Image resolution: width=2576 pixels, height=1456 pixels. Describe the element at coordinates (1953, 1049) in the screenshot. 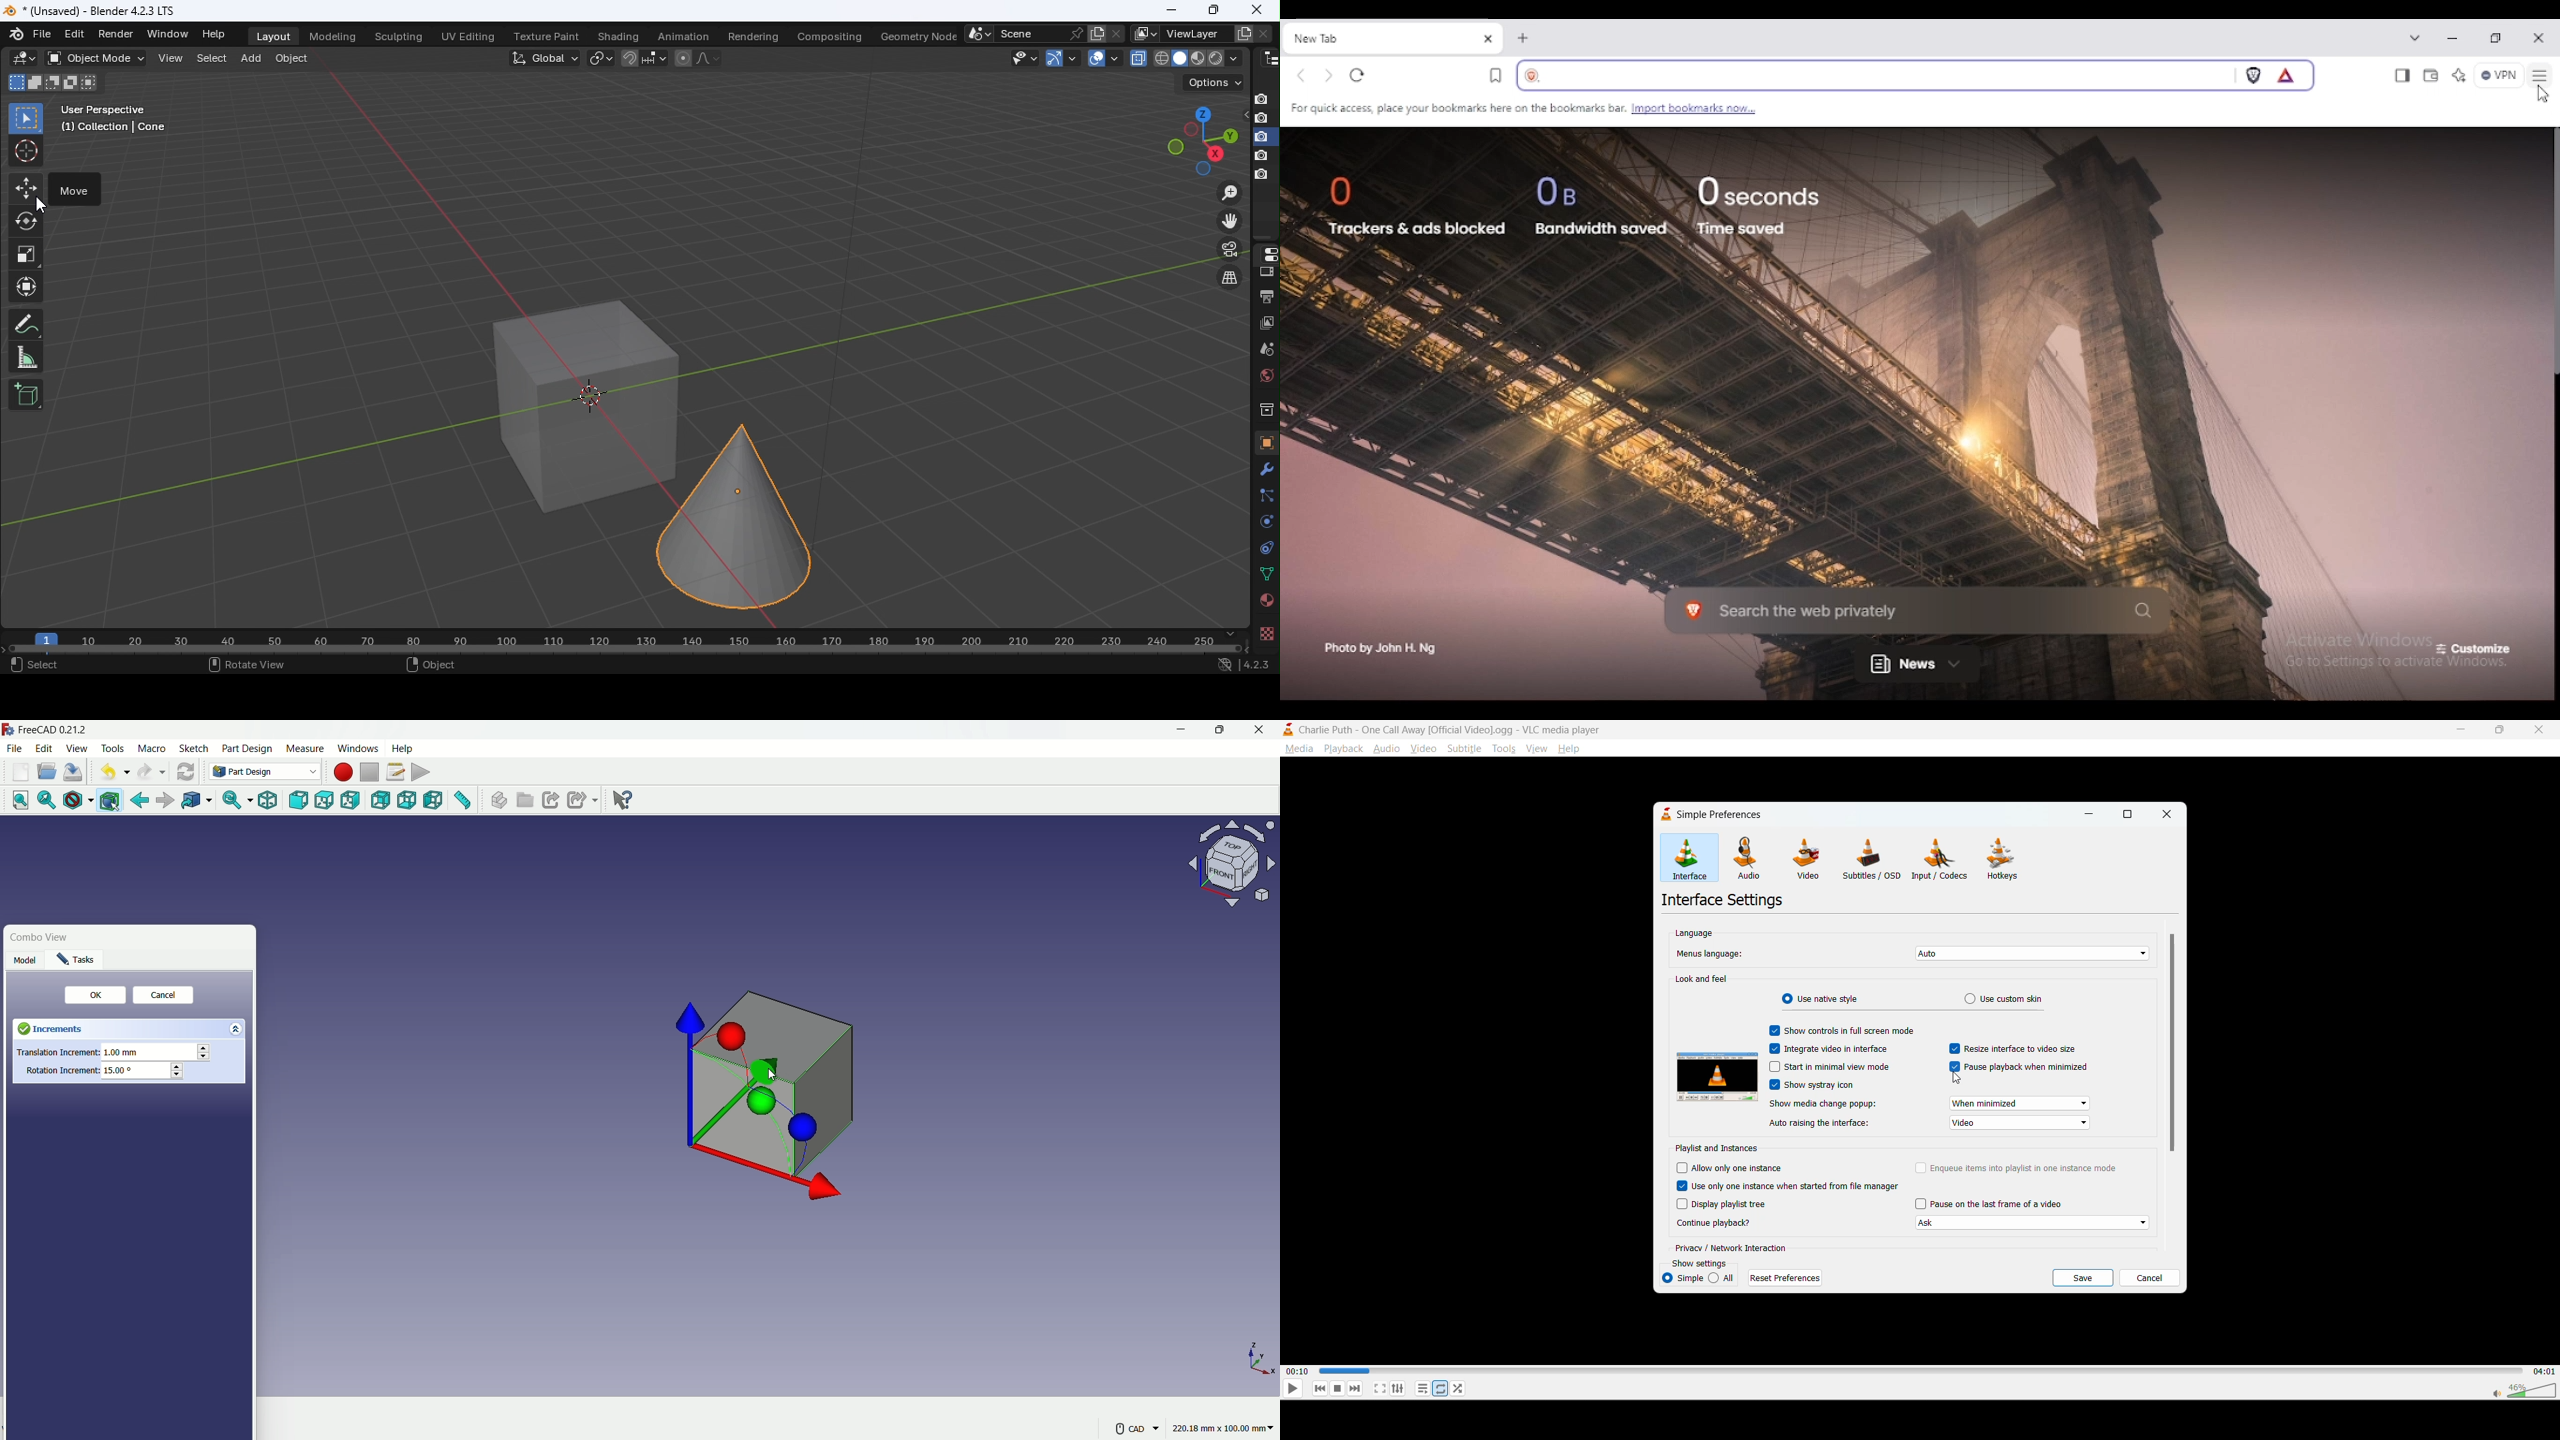

I see `Checbox` at that location.